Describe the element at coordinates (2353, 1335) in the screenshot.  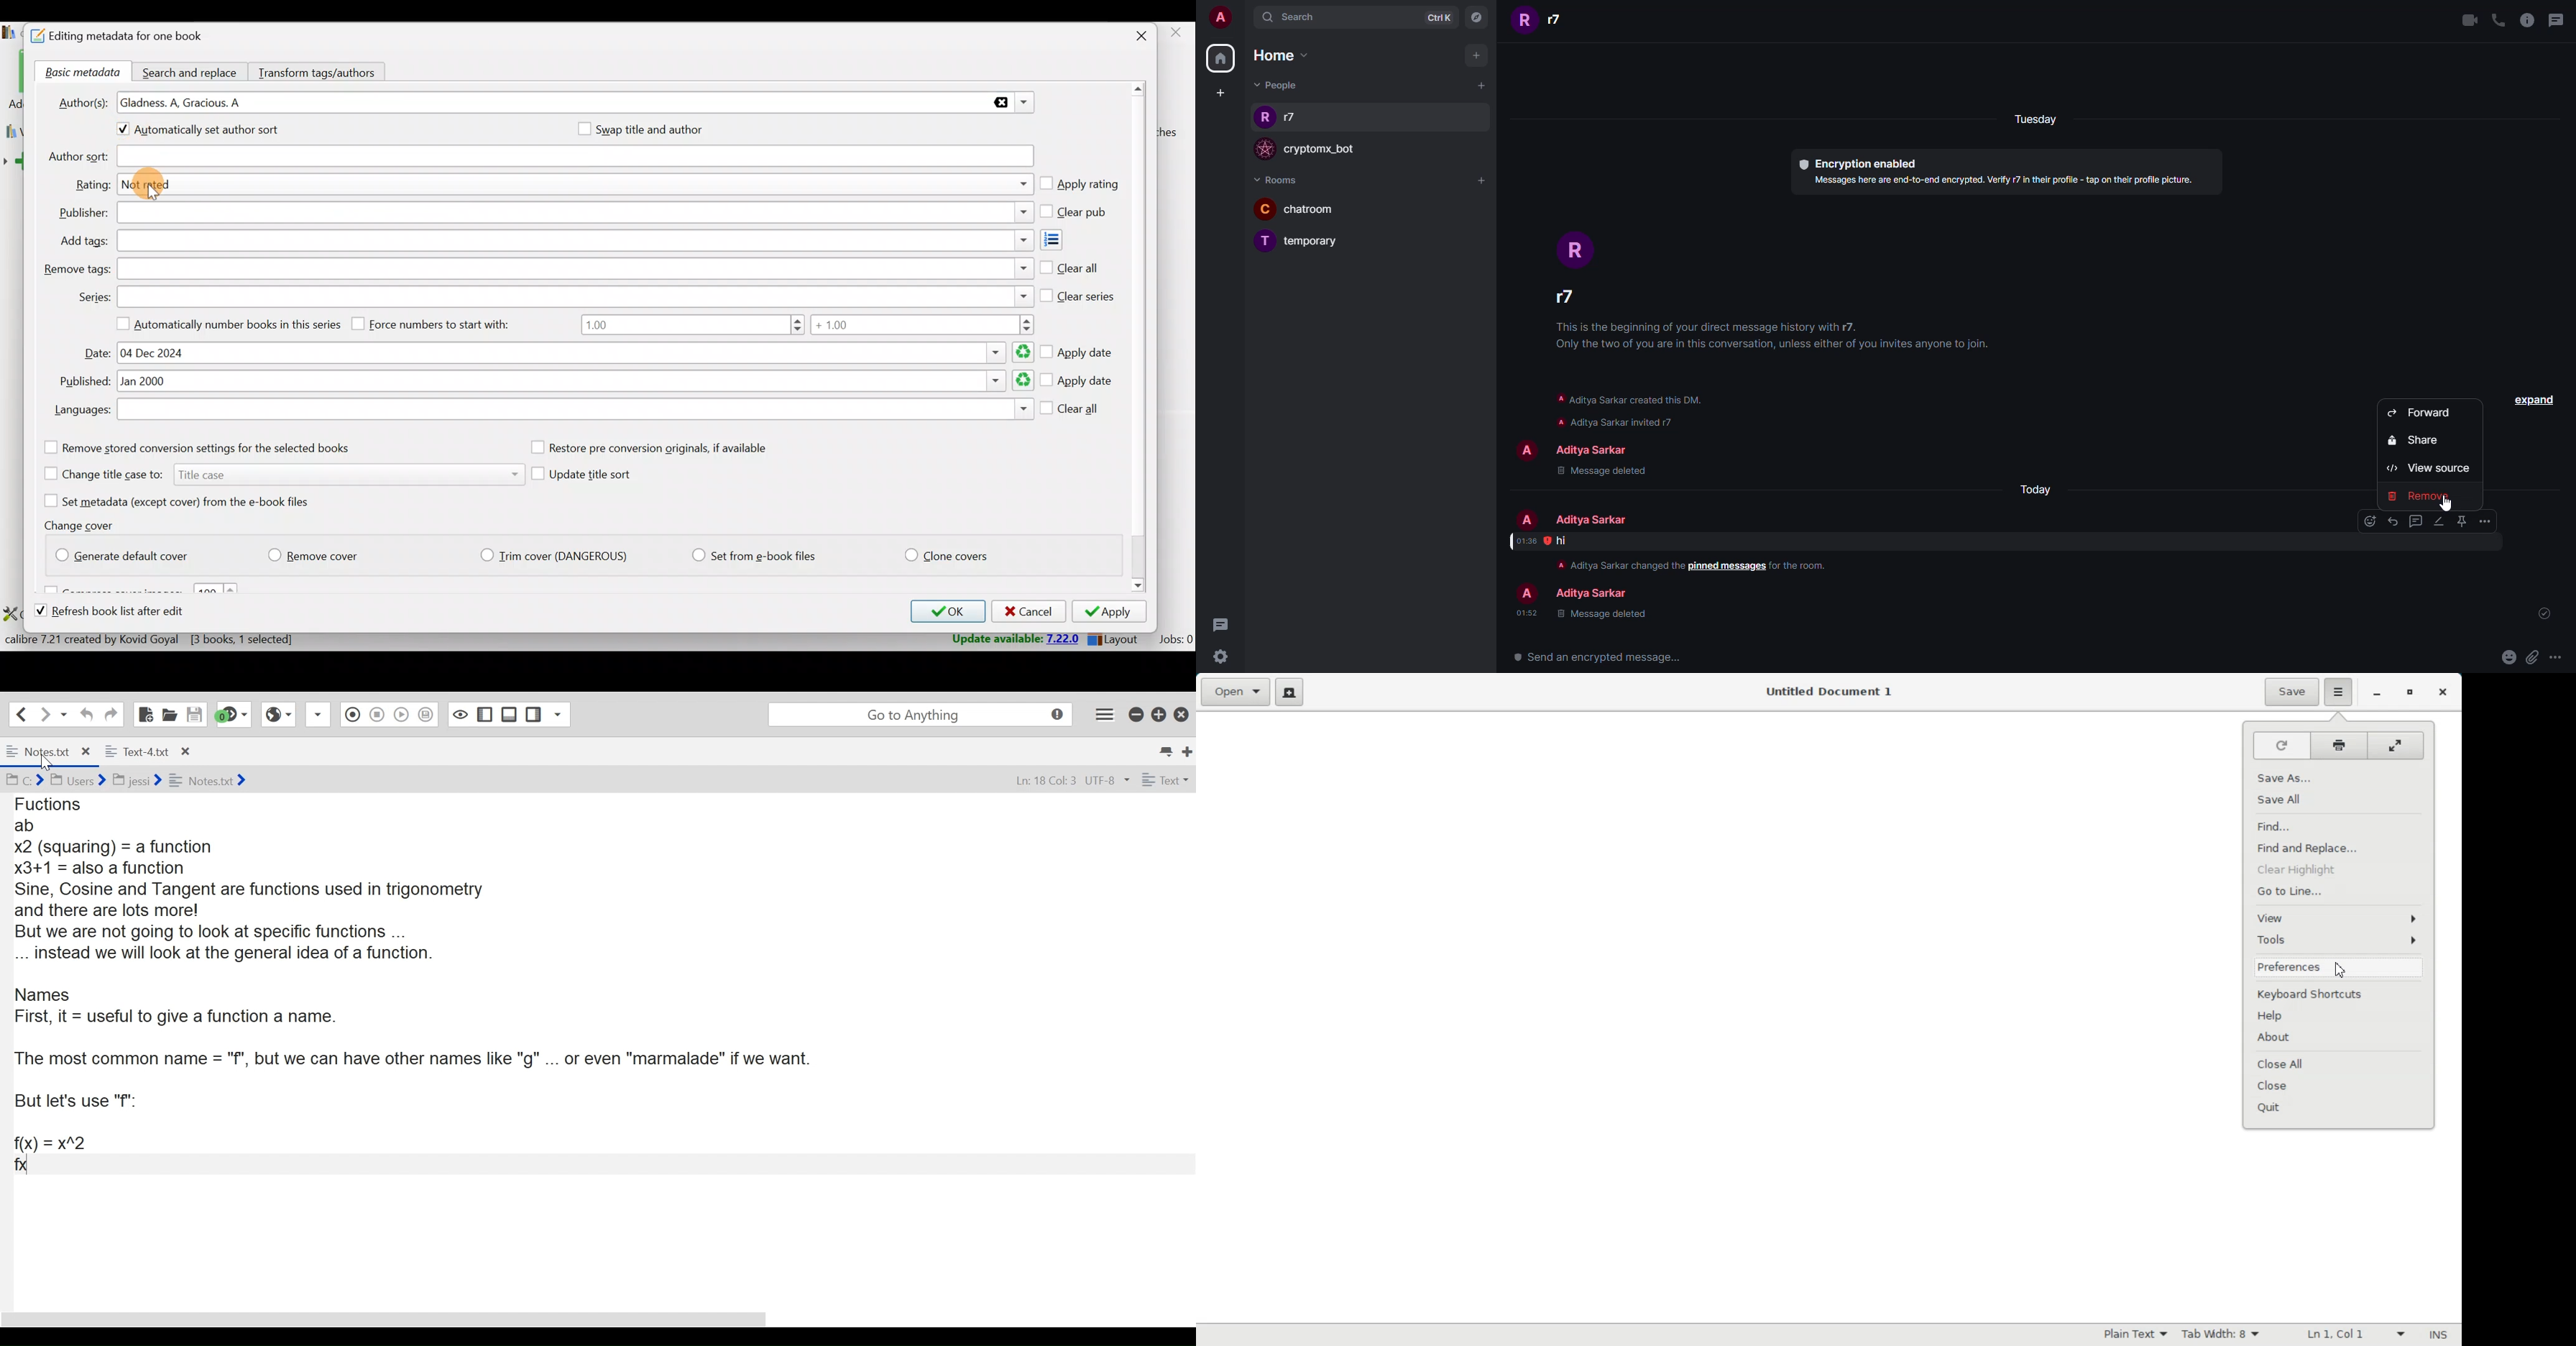
I see `Line Column` at that location.